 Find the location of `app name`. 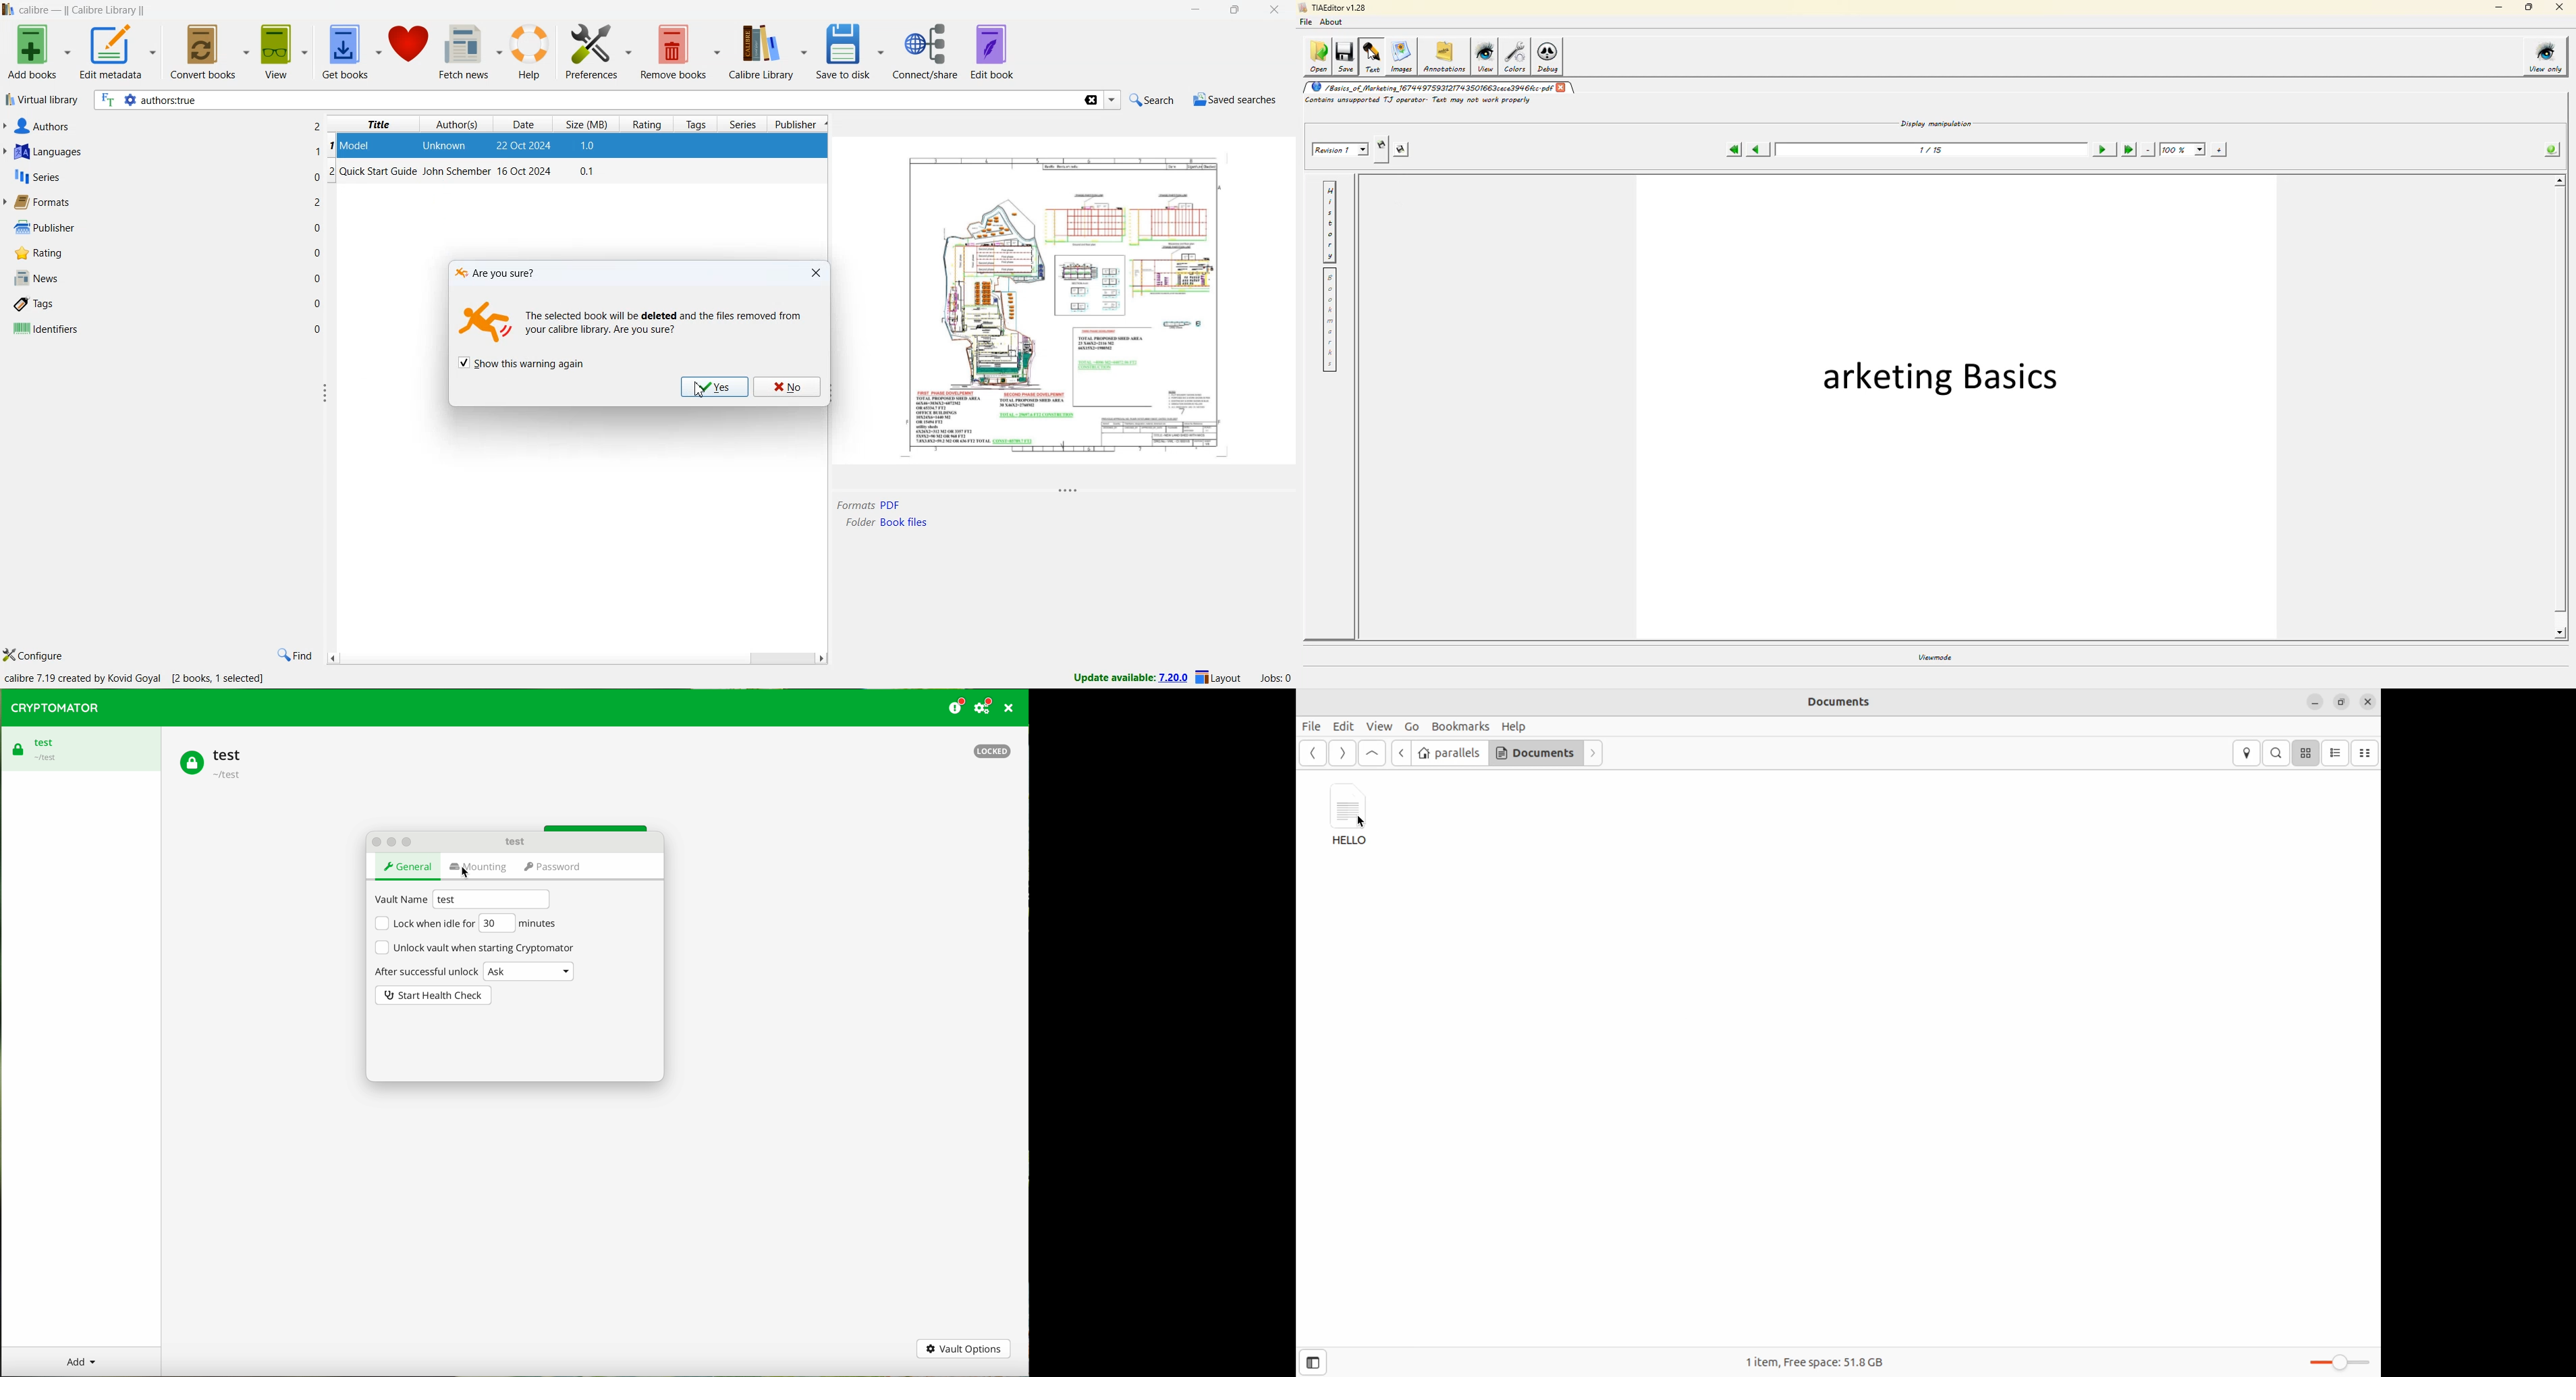

app name is located at coordinates (8, 9).